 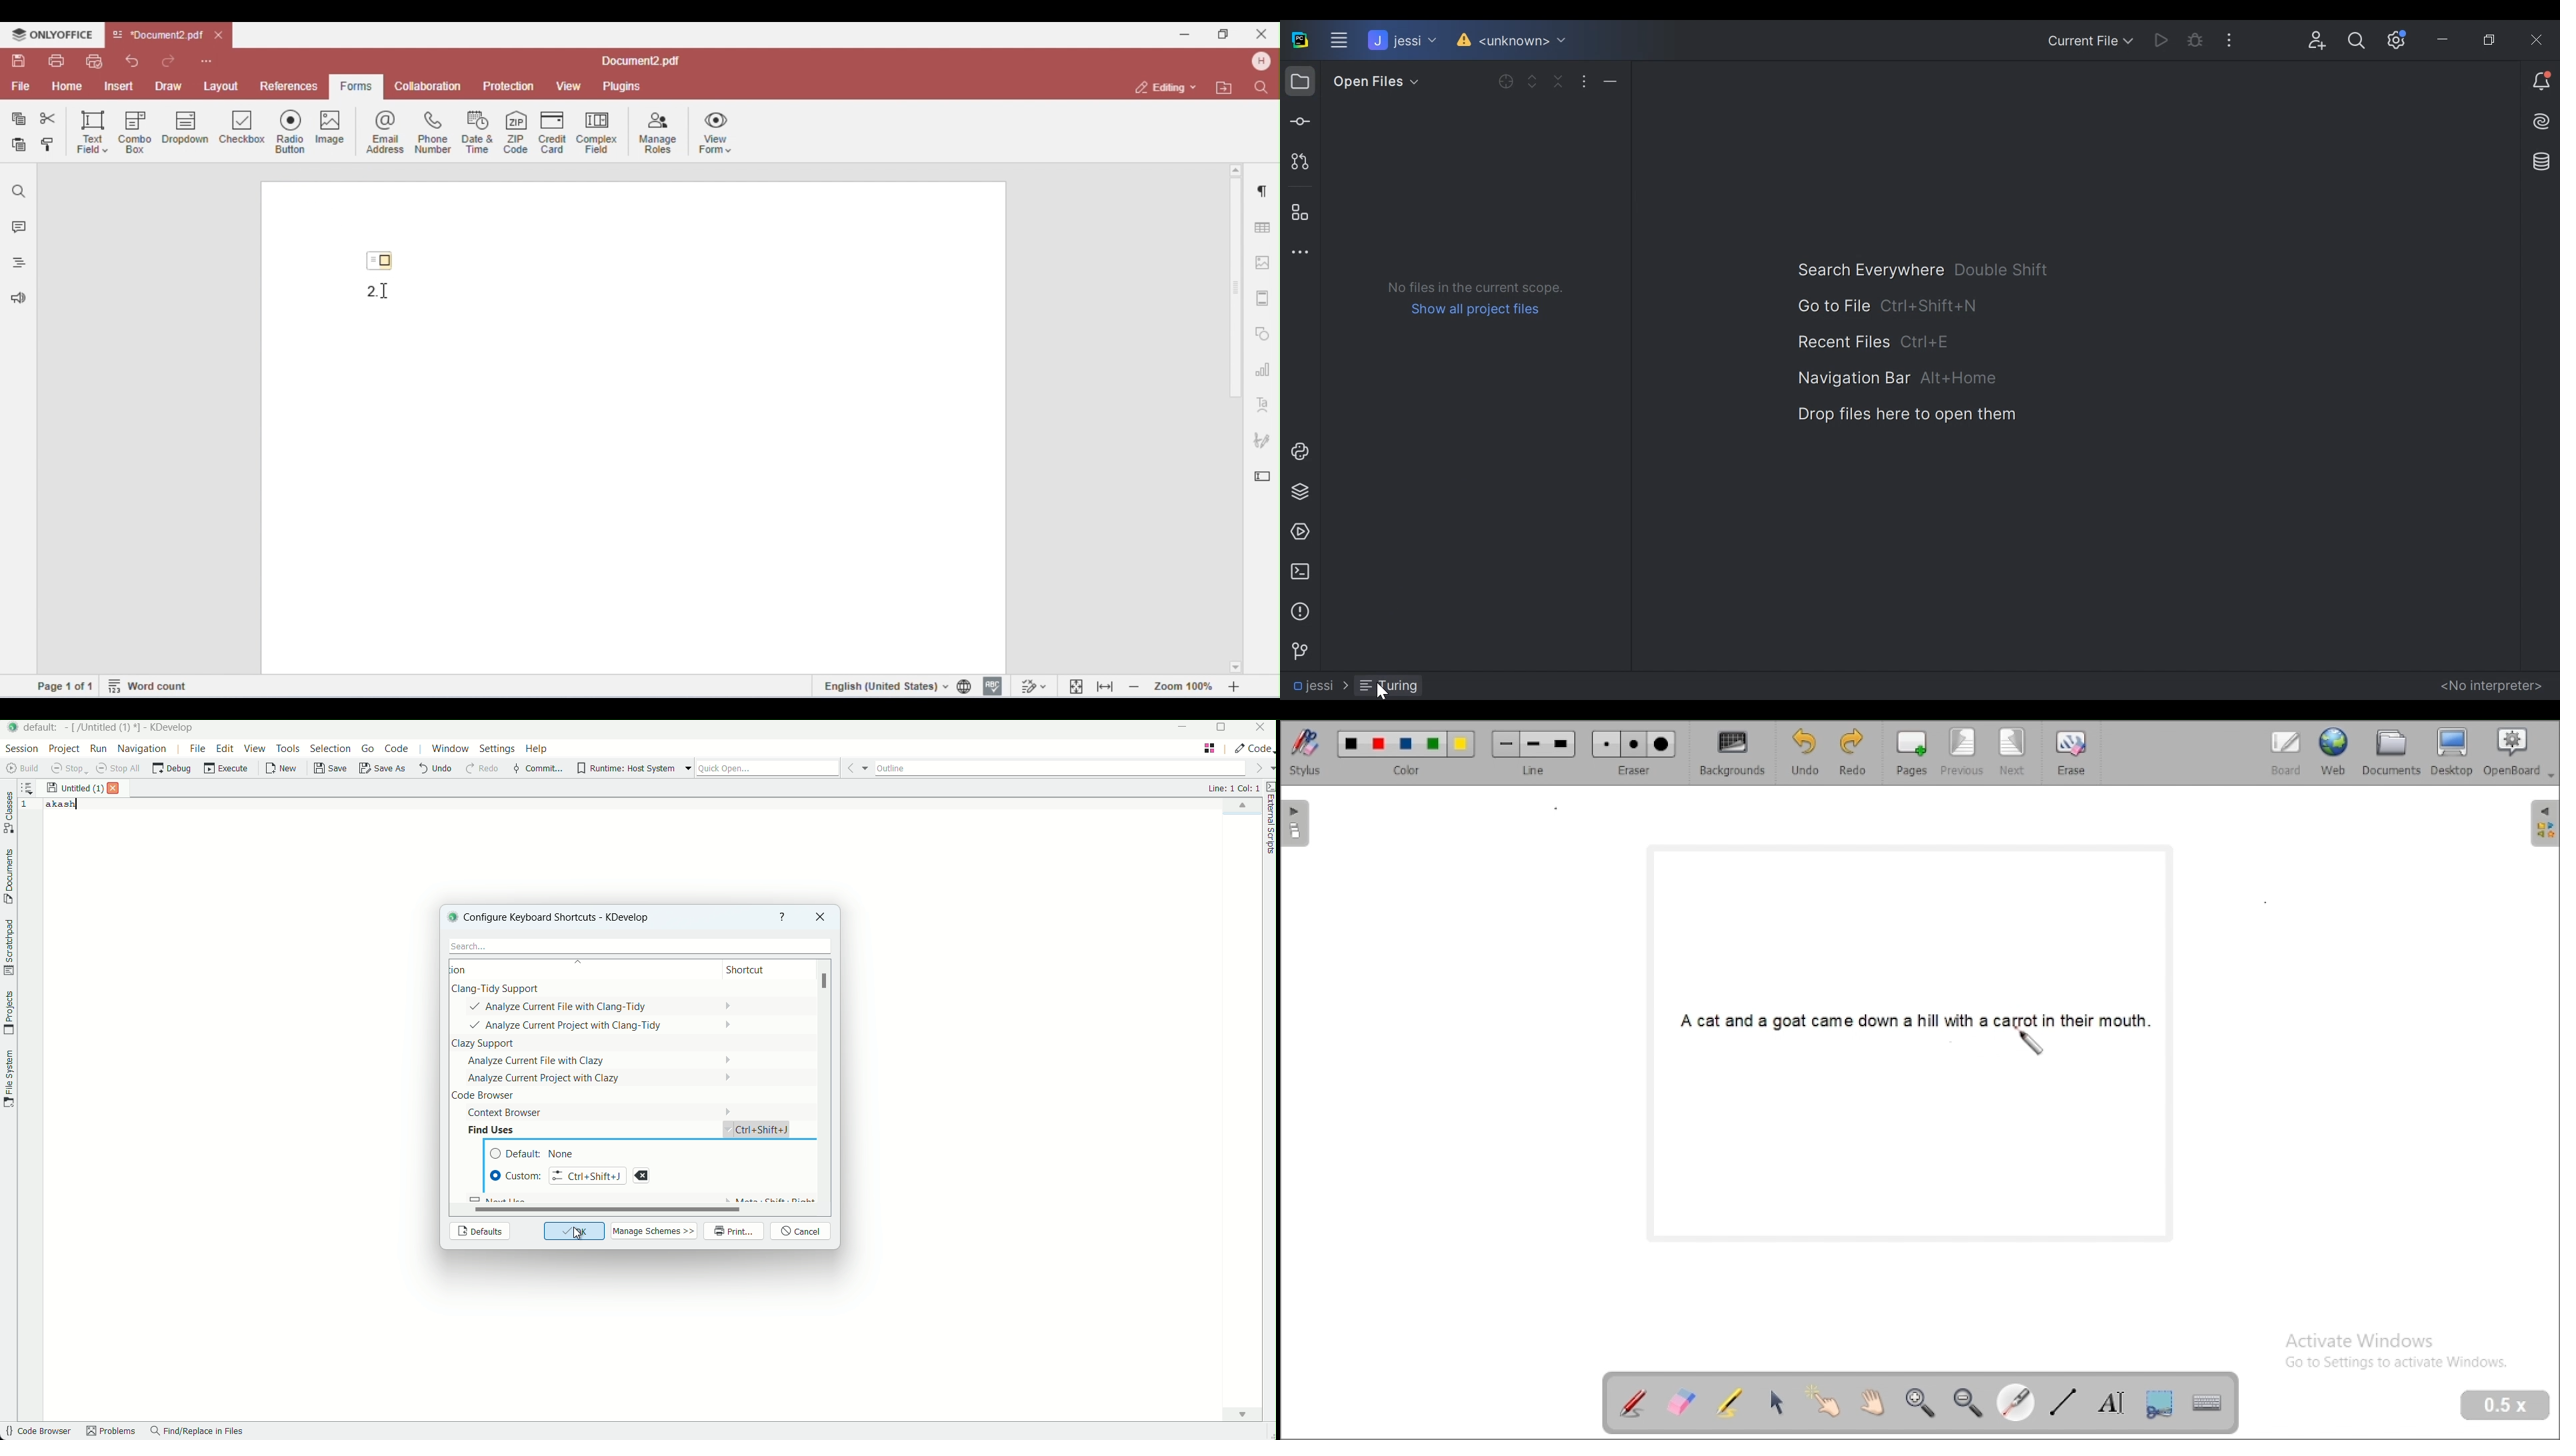 I want to click on Project Name, so click(x=1401, y=41).